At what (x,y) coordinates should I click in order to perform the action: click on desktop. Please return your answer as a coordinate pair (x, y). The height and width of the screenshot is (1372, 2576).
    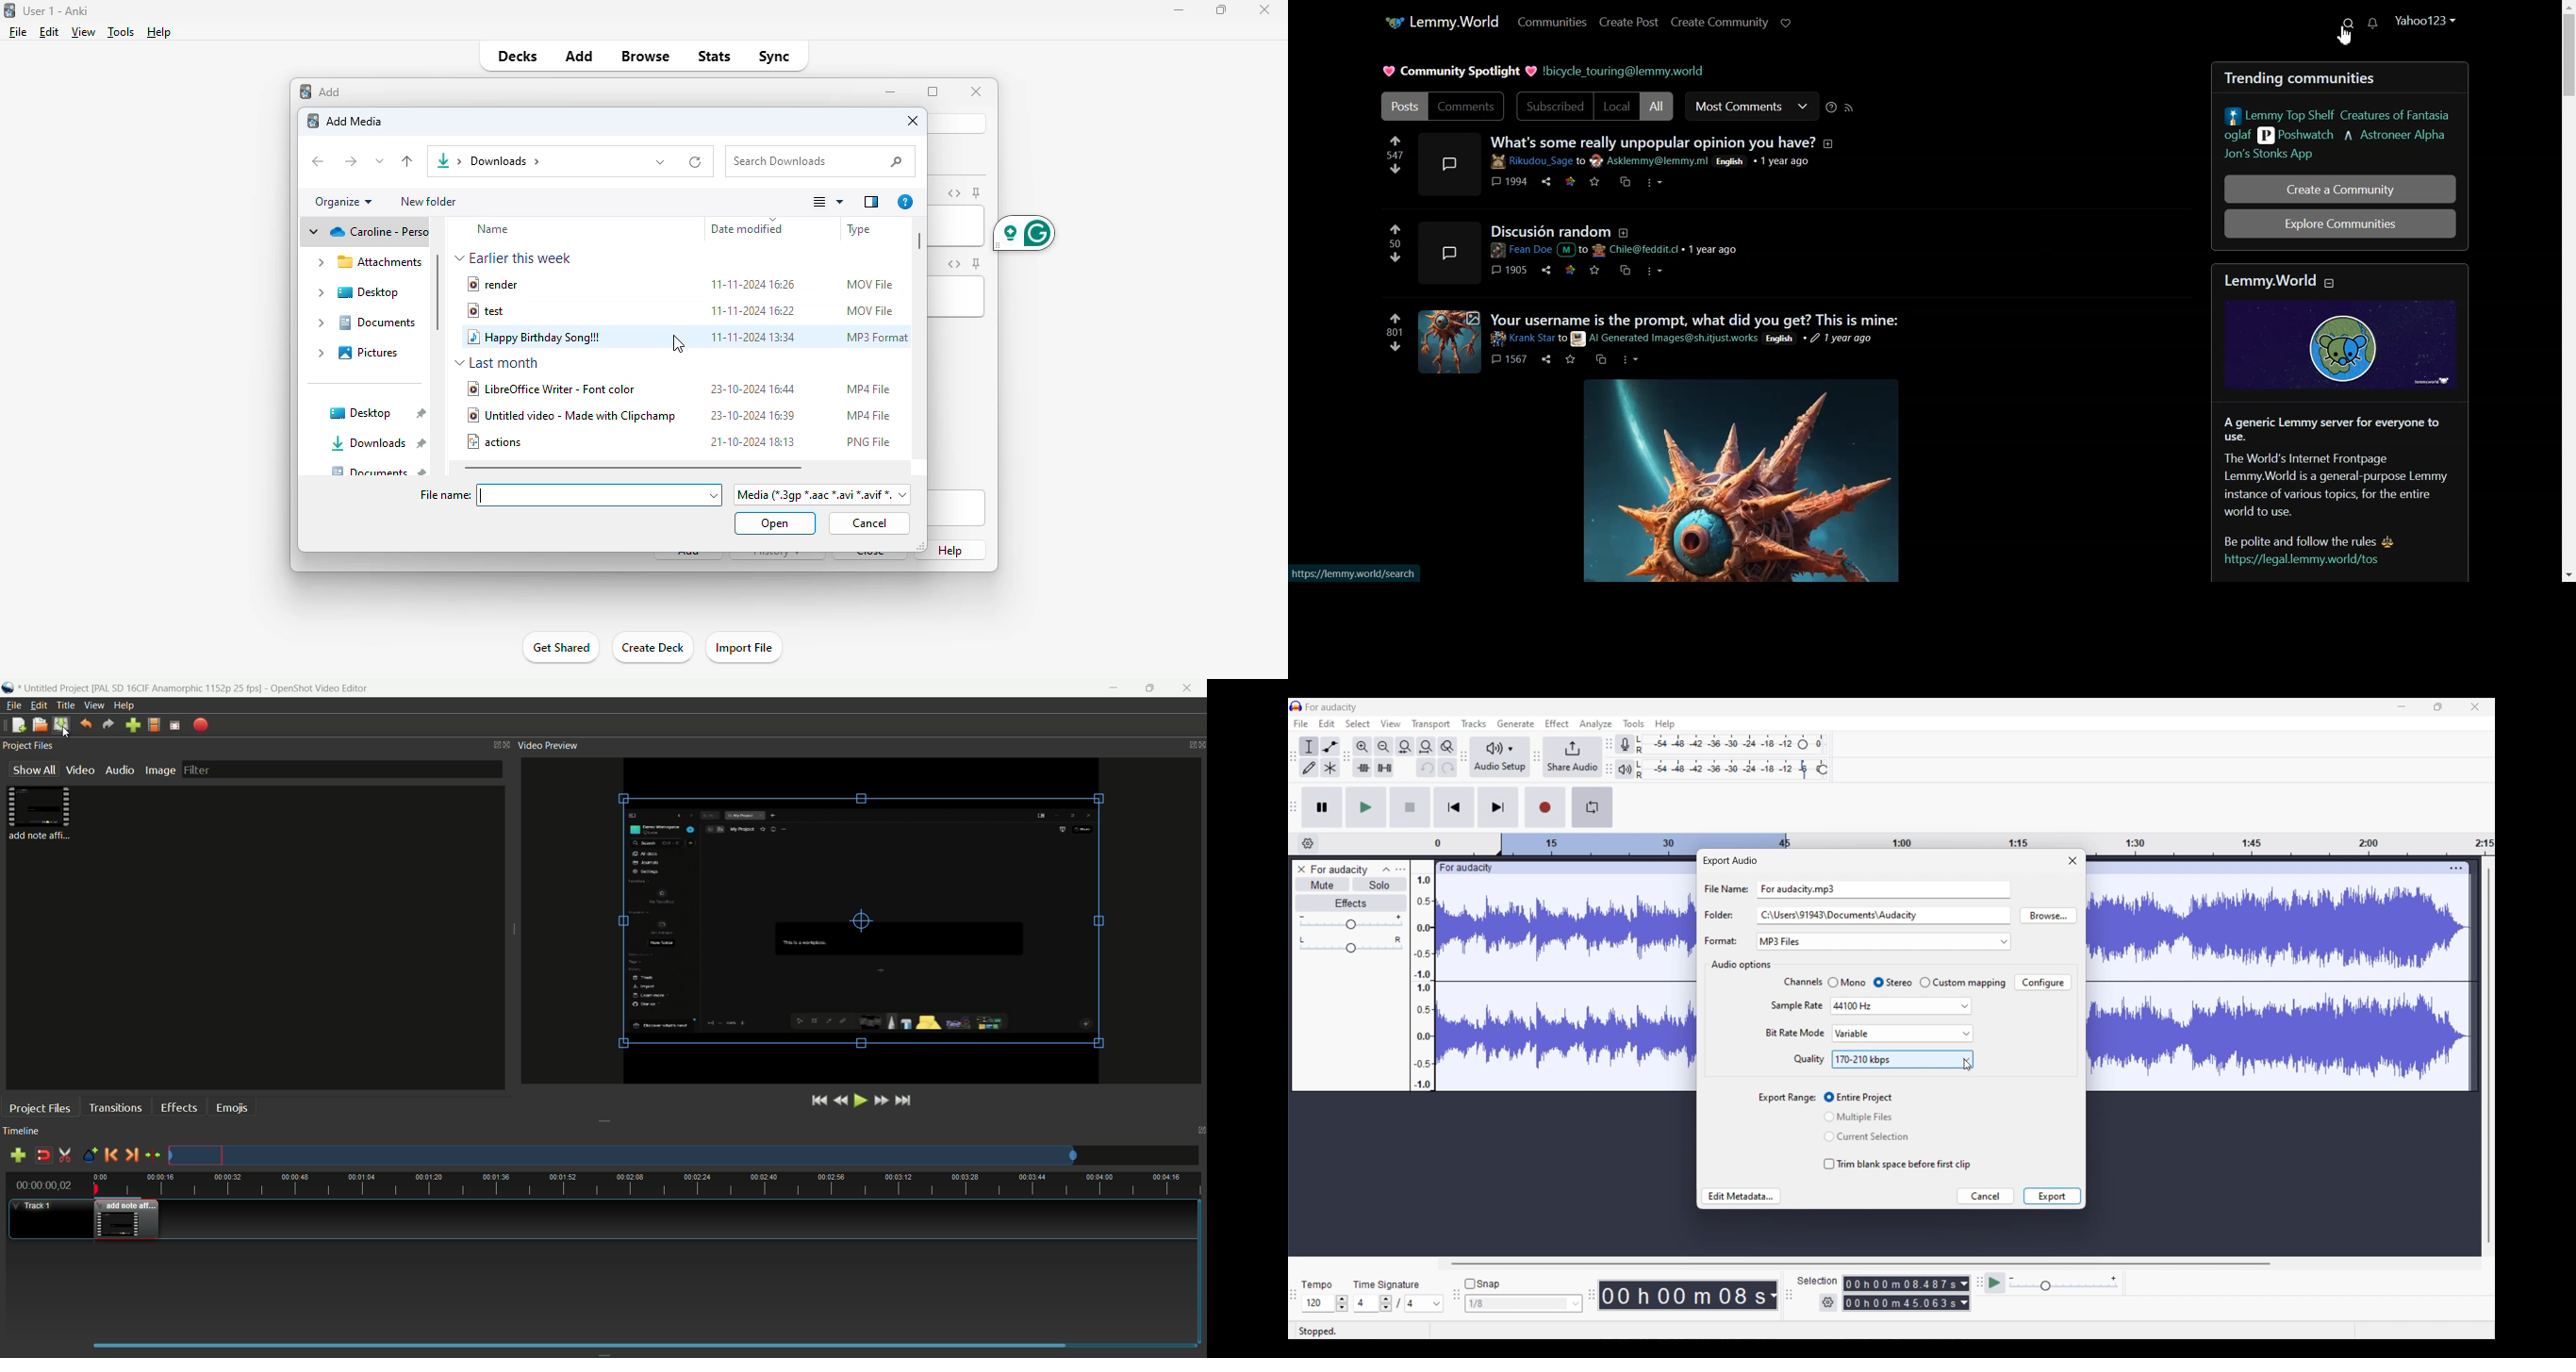
    Looking at the image, I should click on (377, 412).